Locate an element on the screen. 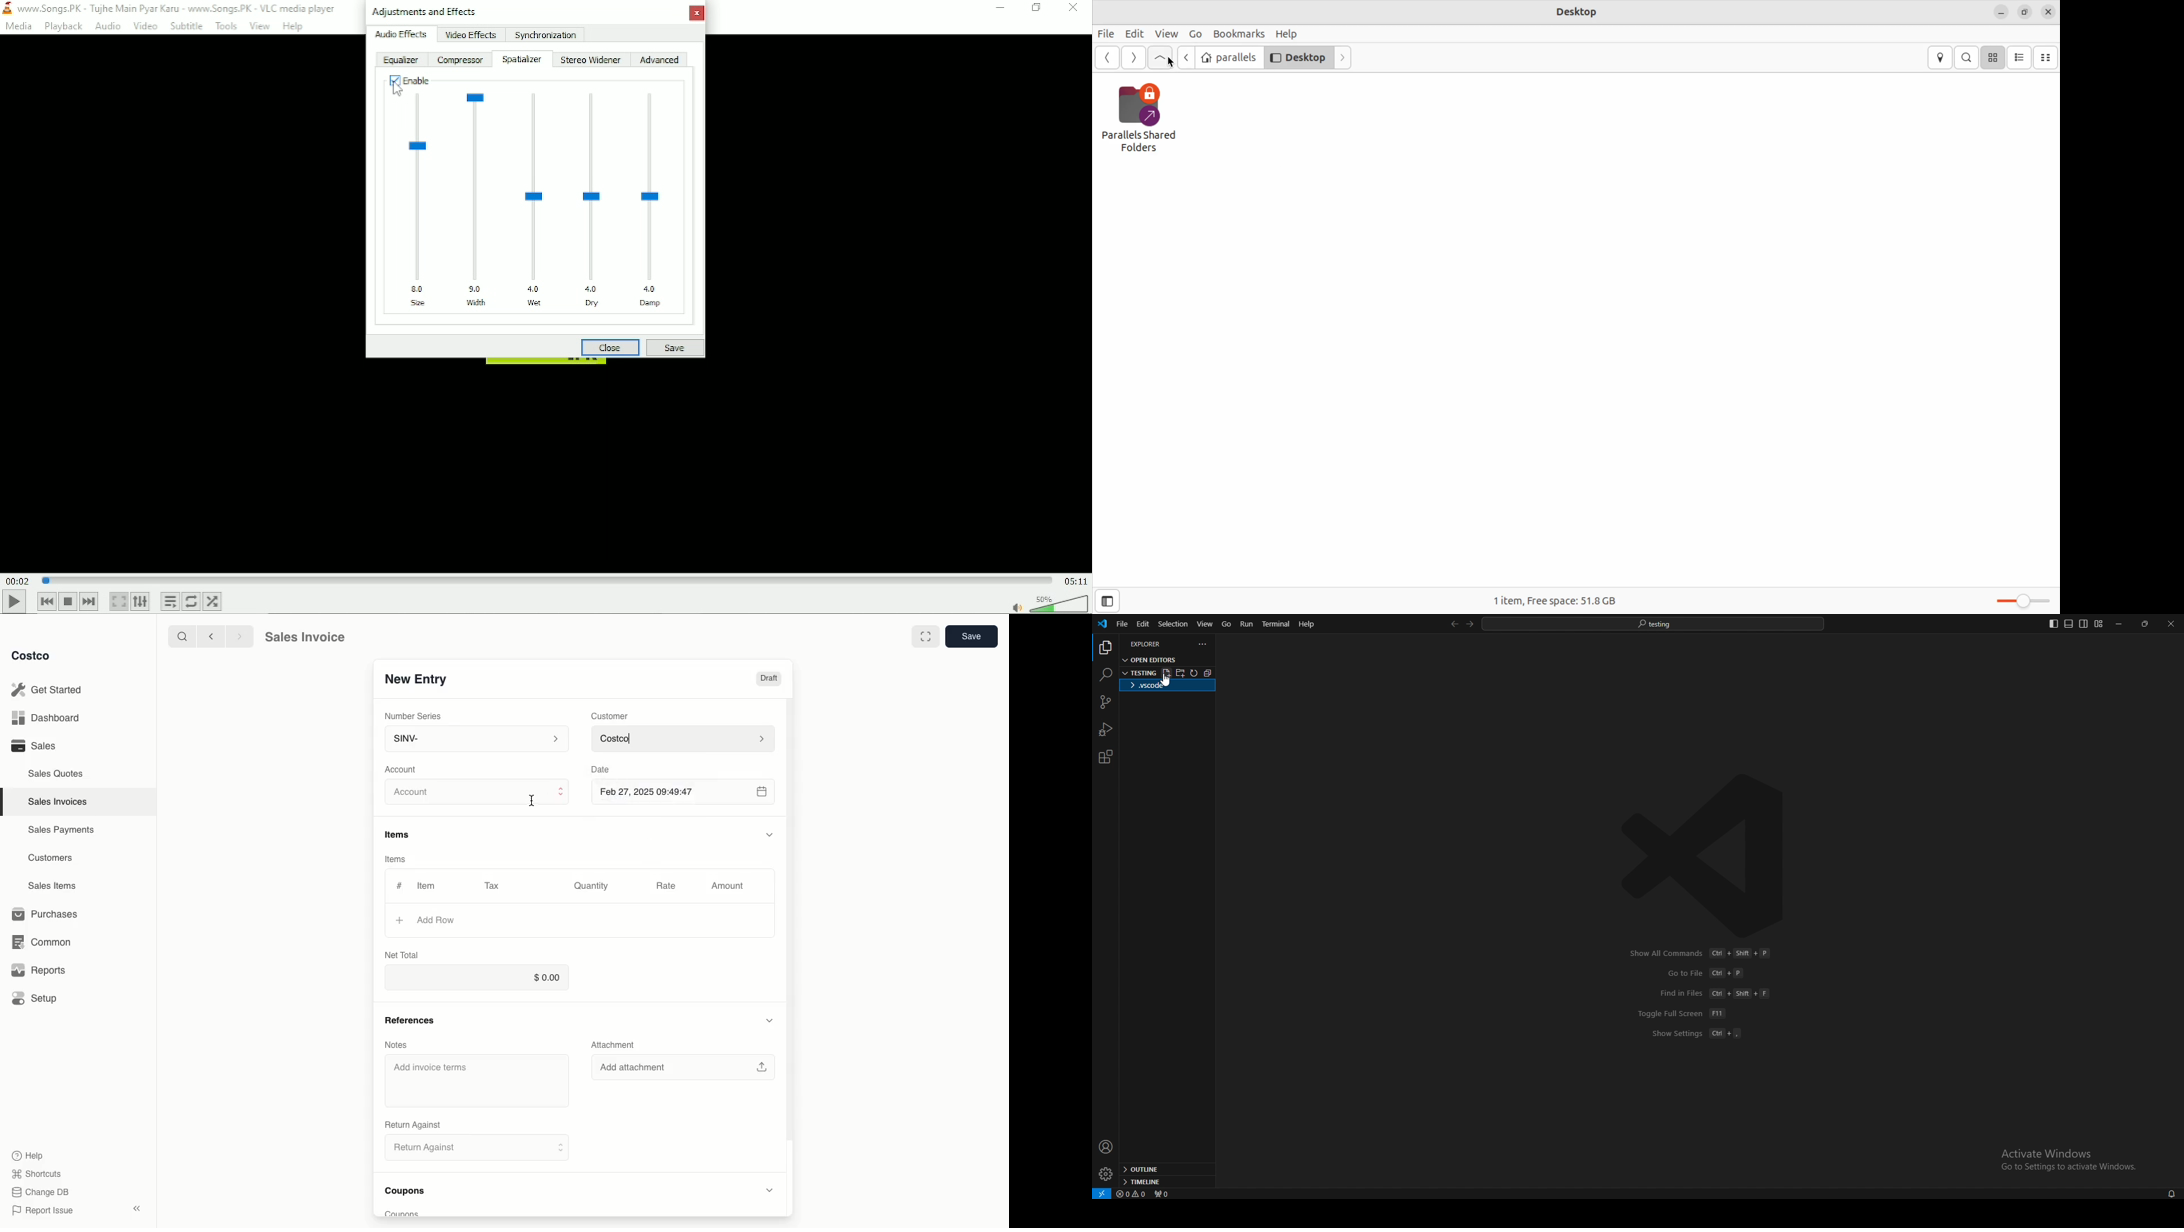  Draft is located at coordinates (770, 679).